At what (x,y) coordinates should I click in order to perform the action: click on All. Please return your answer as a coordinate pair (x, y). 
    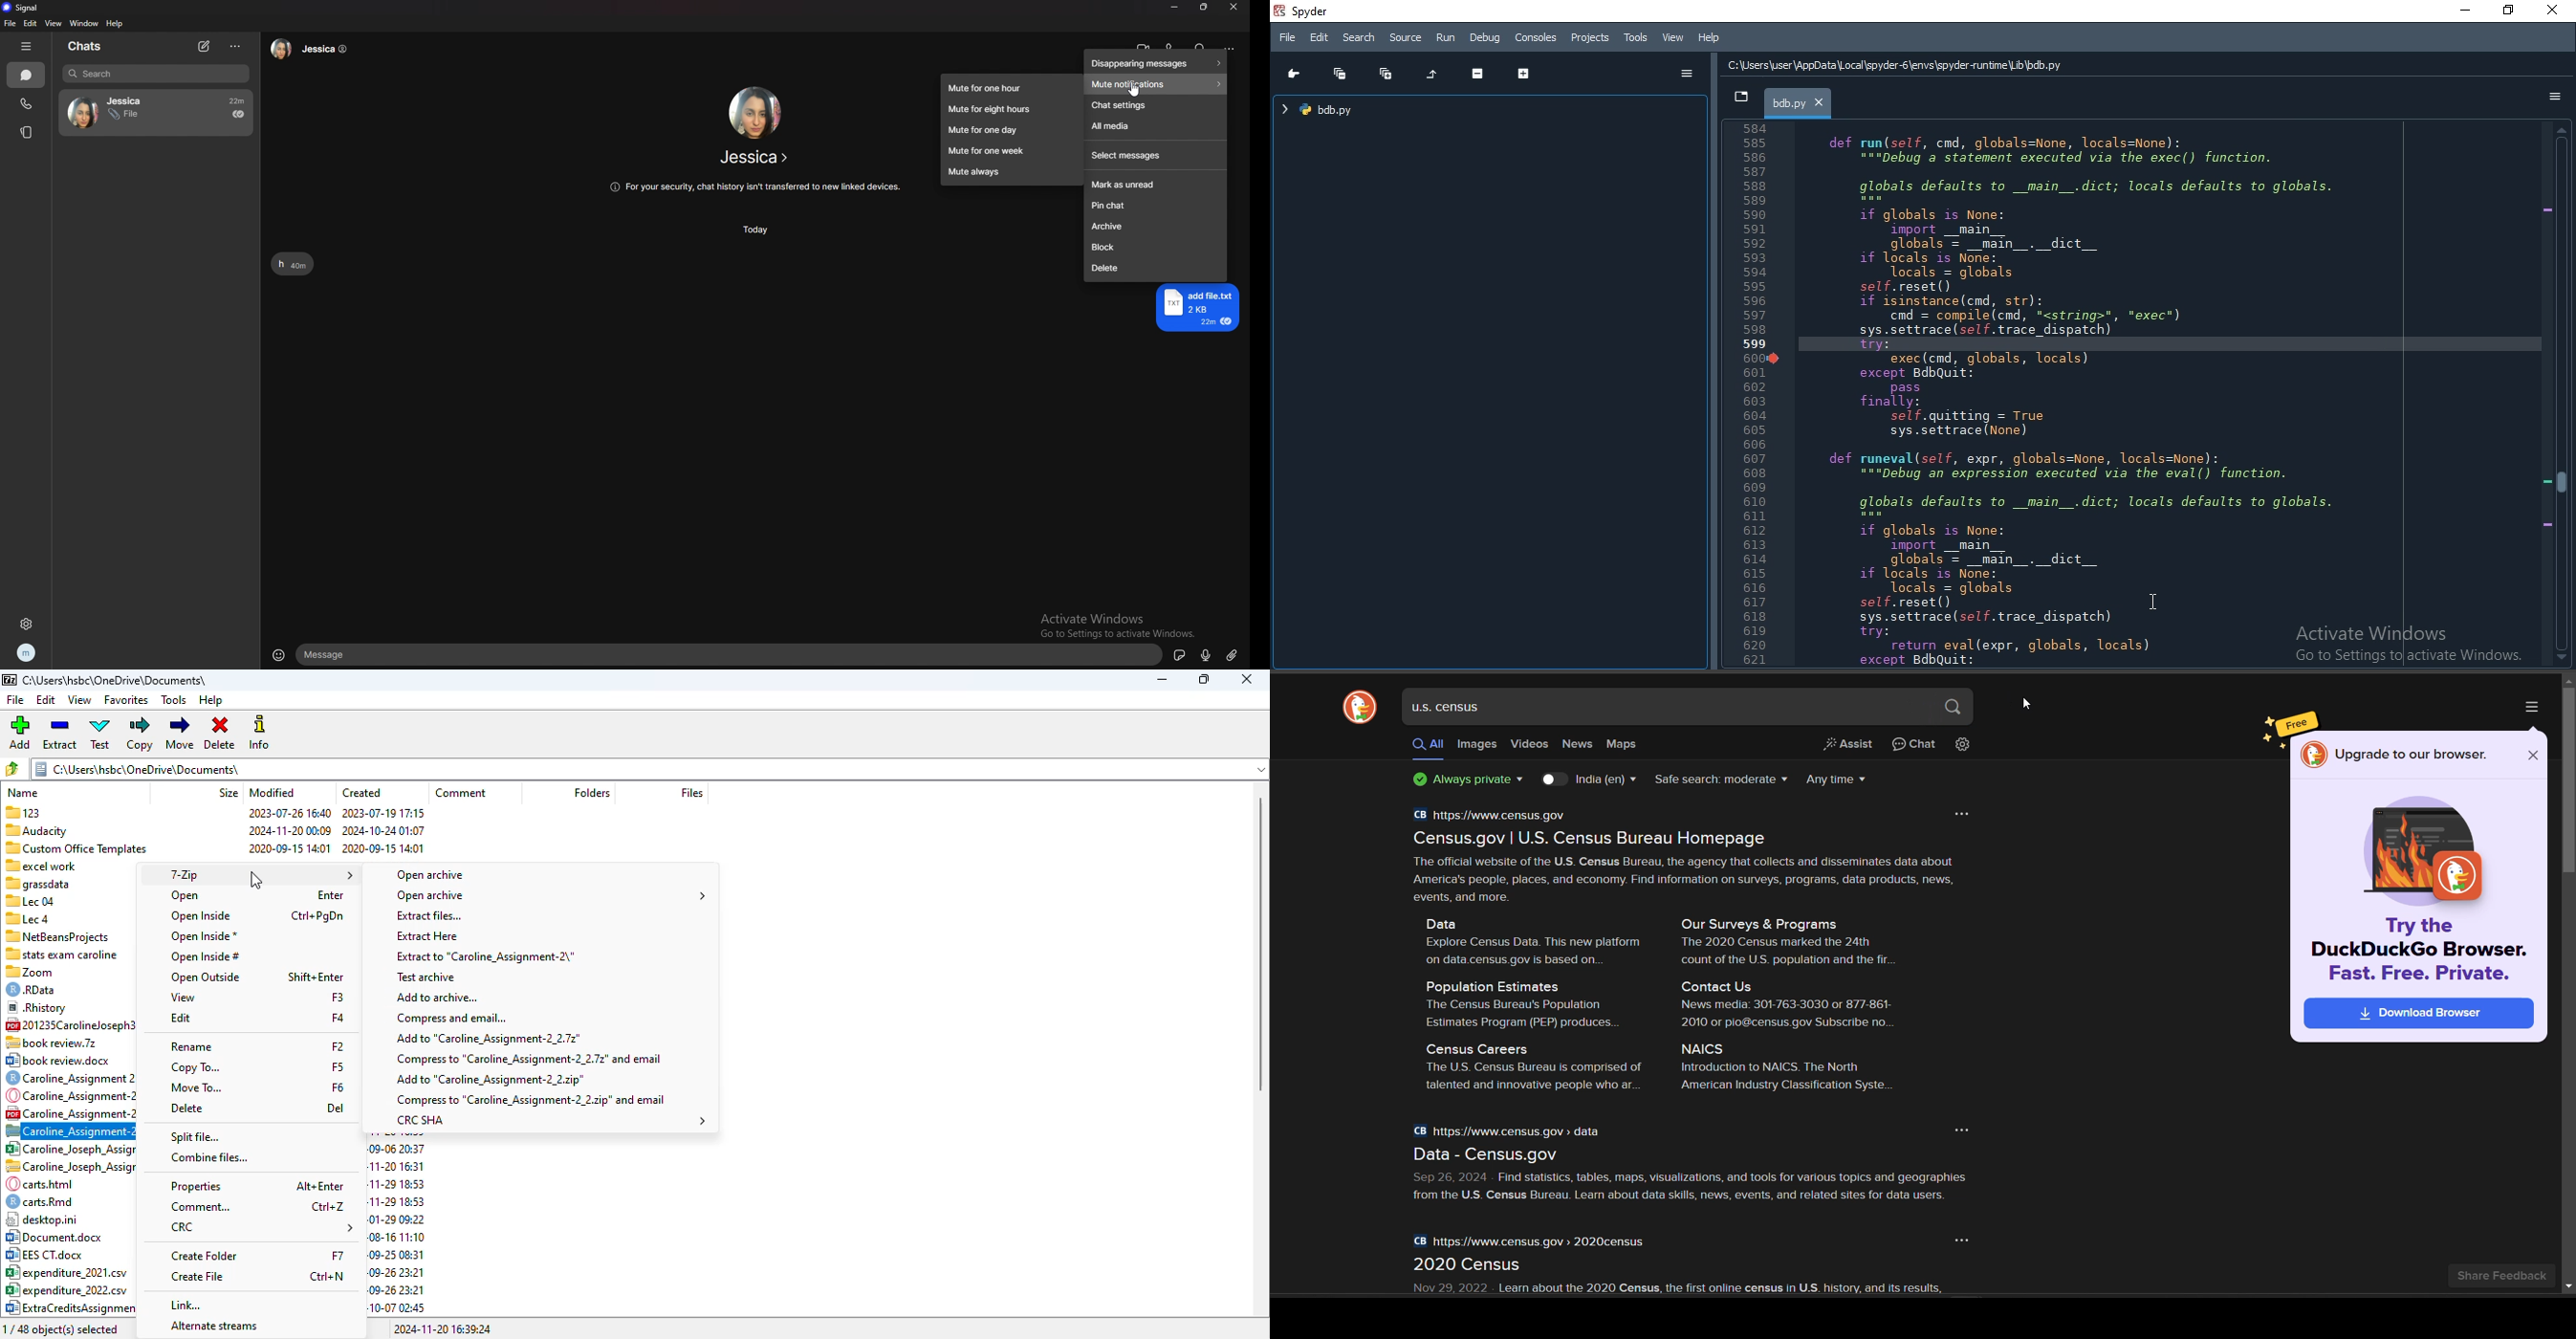
    Looking at the image, I should click on (1424, 749).